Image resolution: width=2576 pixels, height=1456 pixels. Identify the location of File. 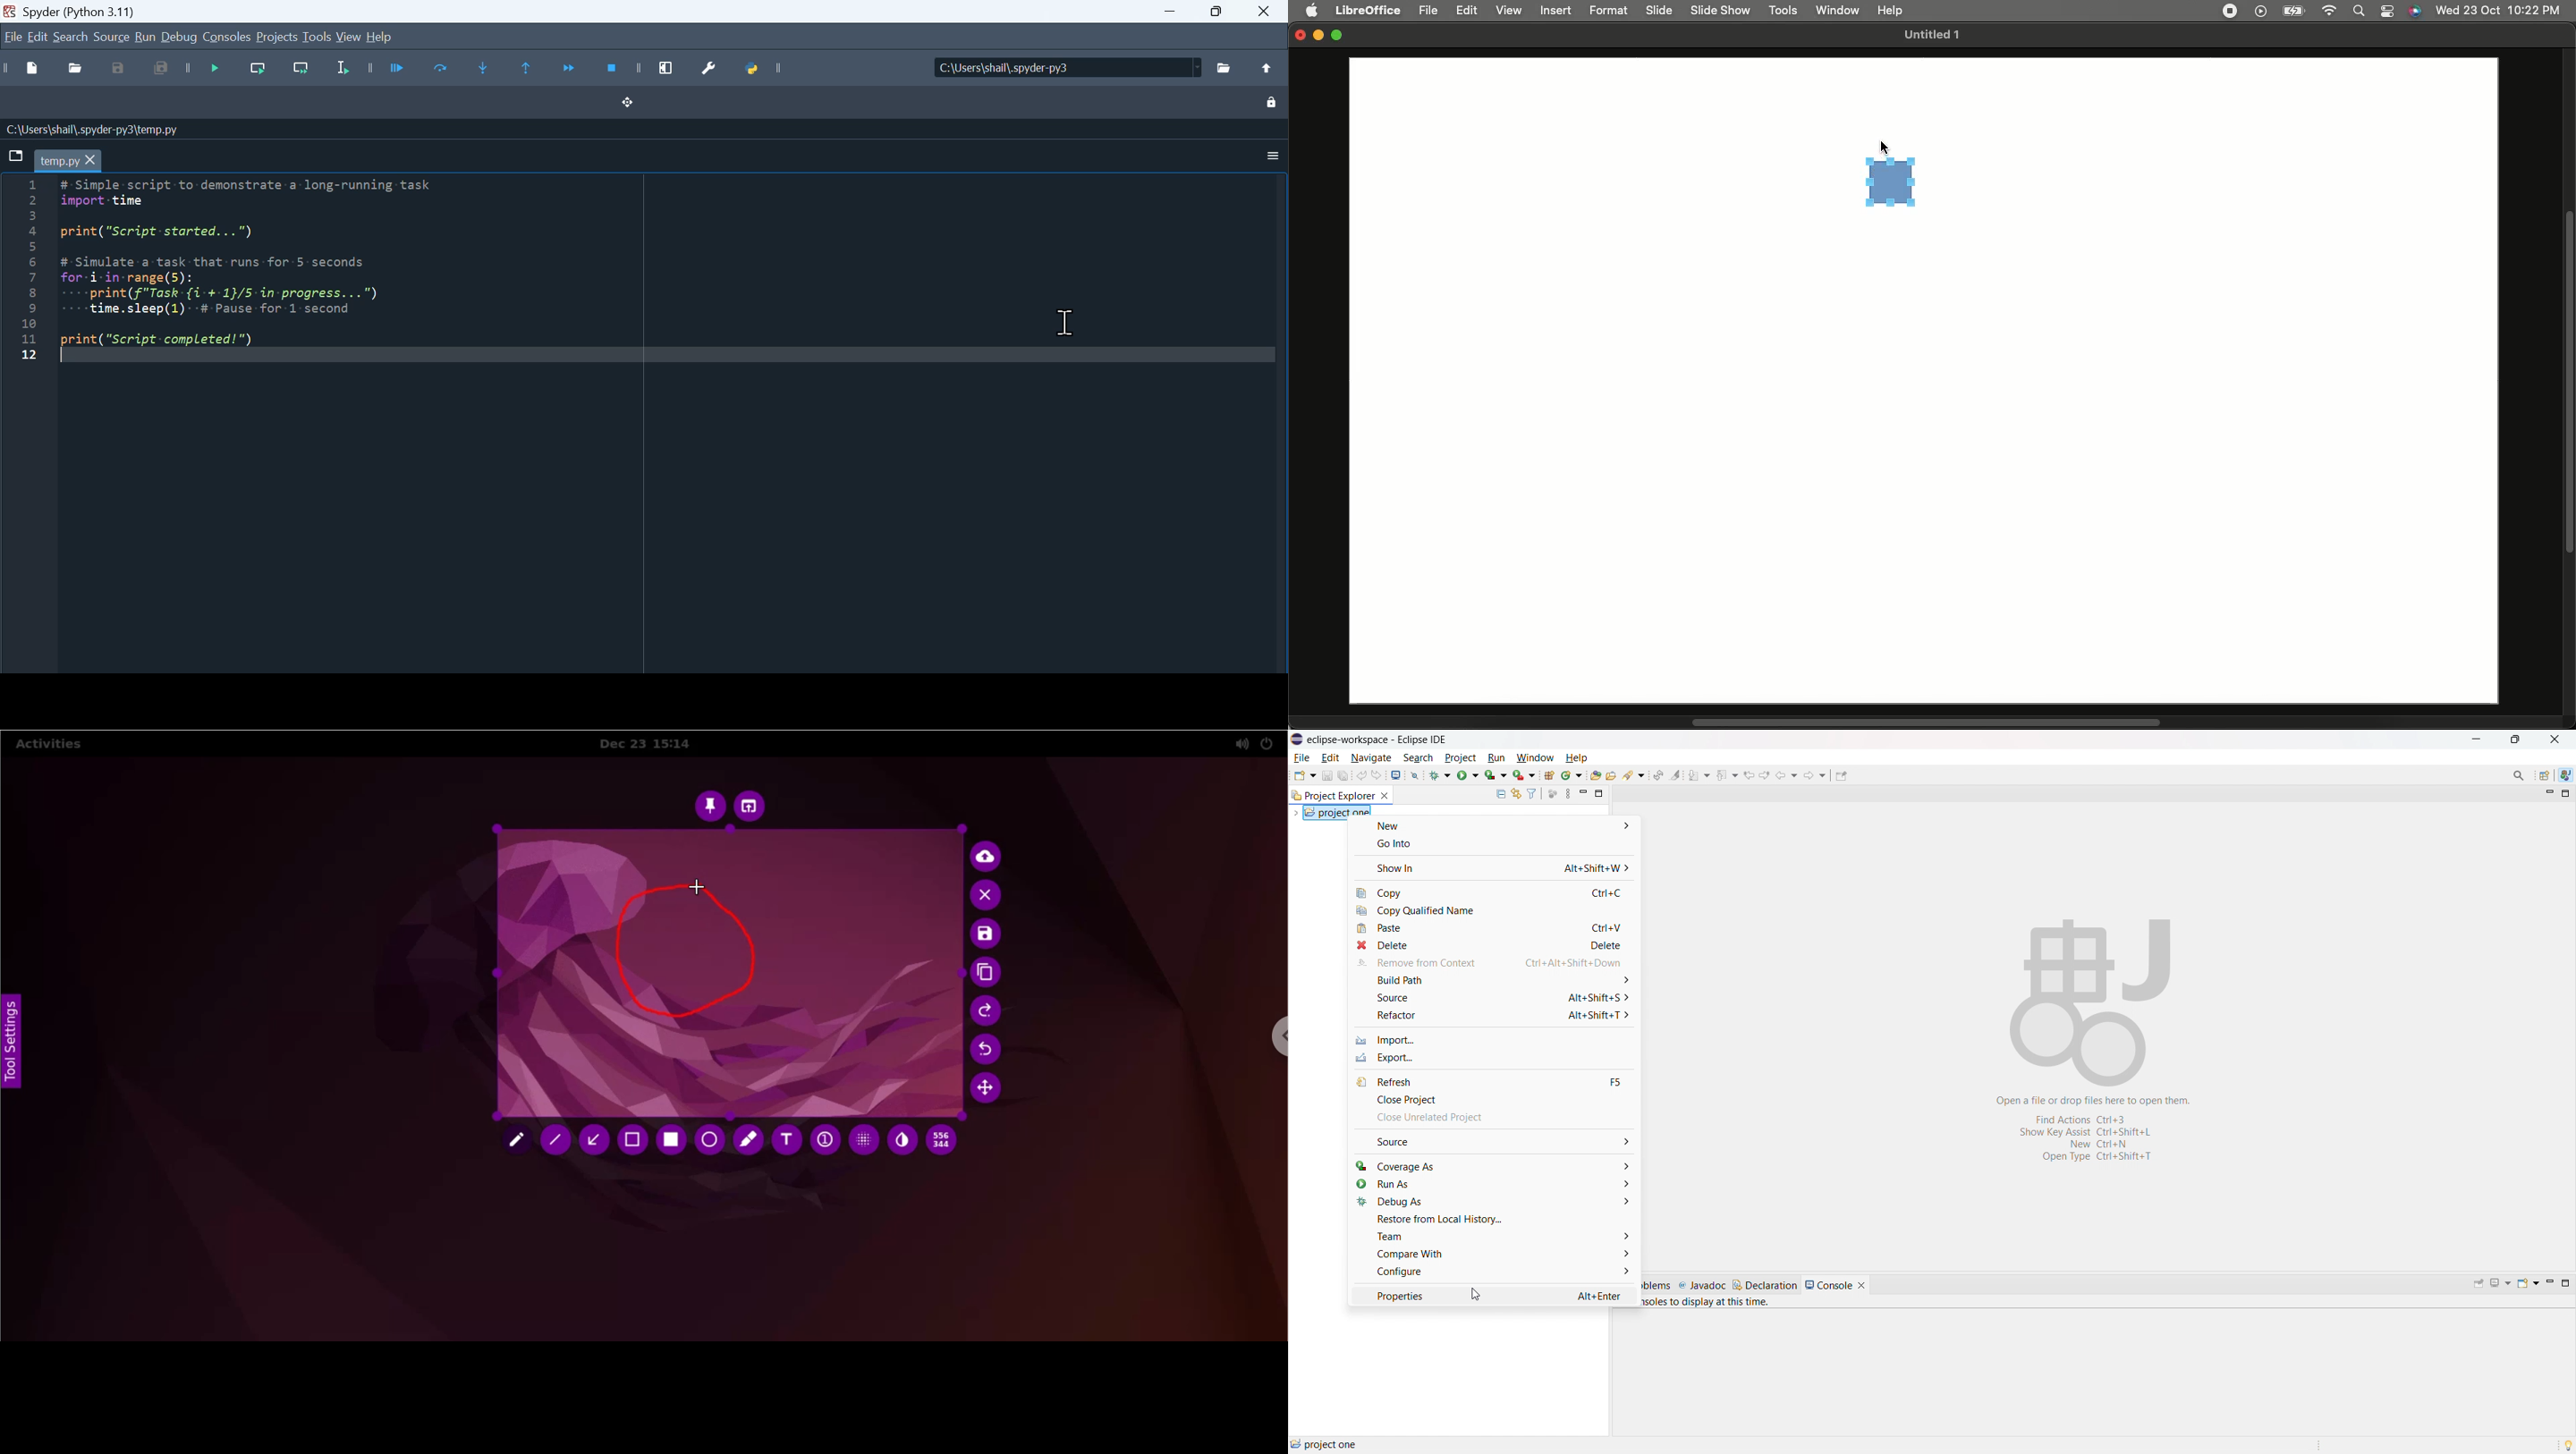
(1226, 66).